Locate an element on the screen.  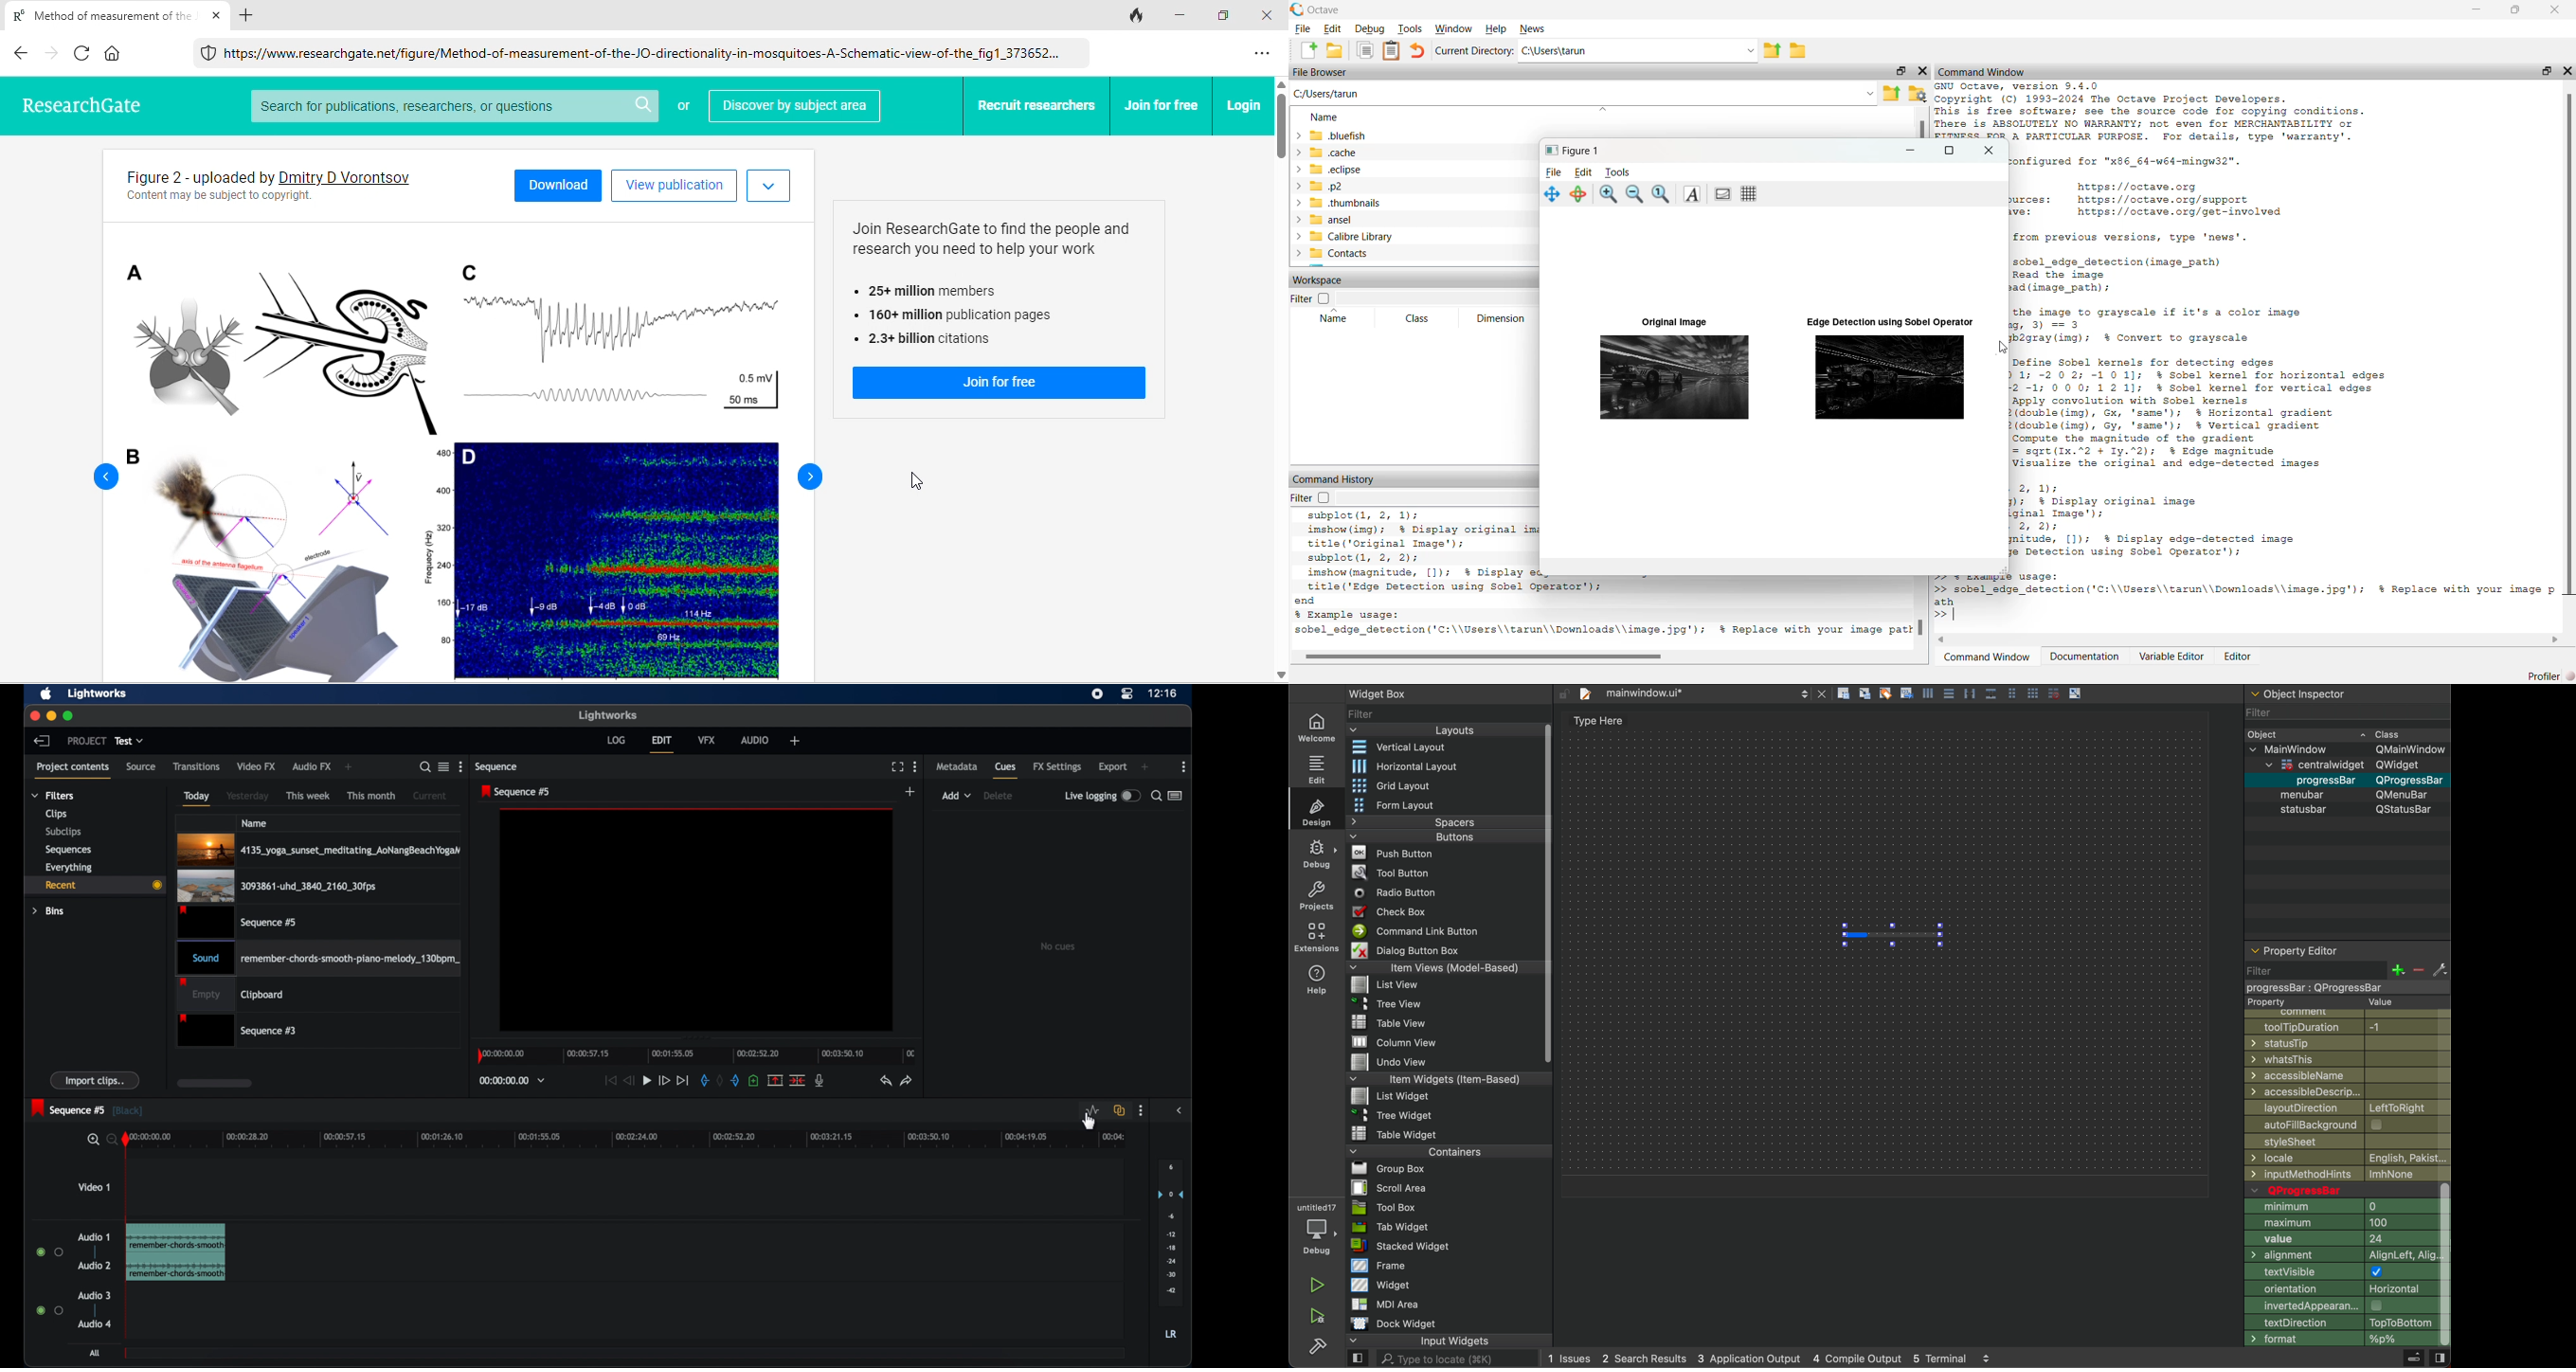
test is located at coordinates (130, 741).